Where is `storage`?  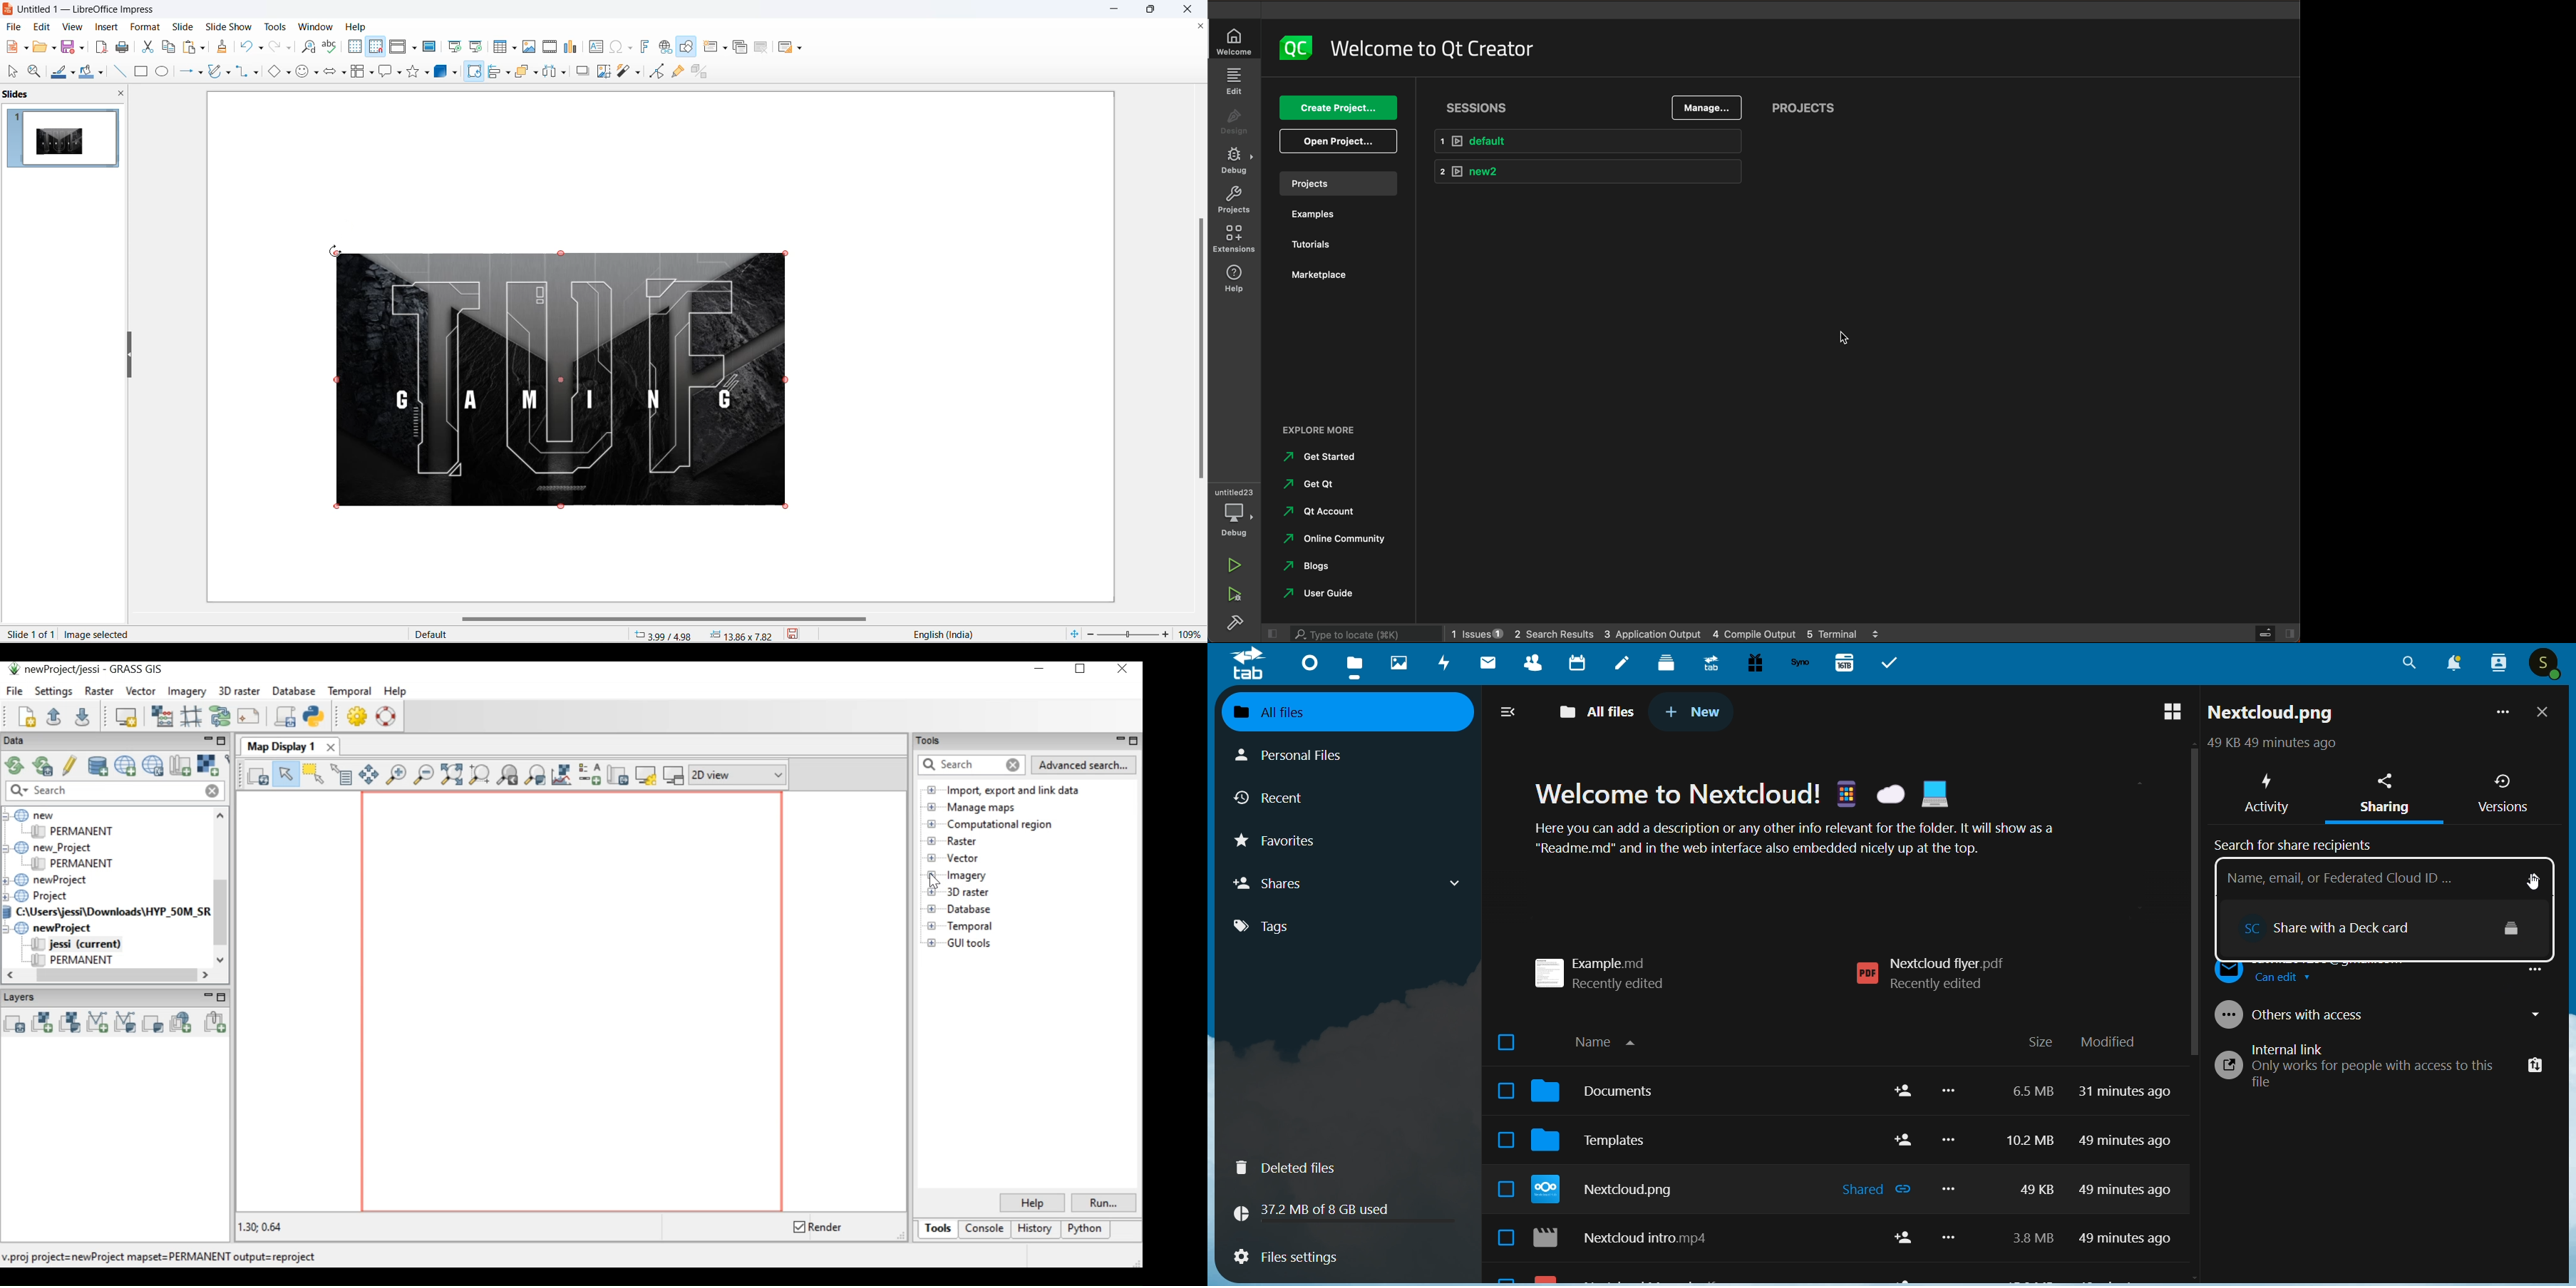 storage is located at coordinates (1318, 1210).